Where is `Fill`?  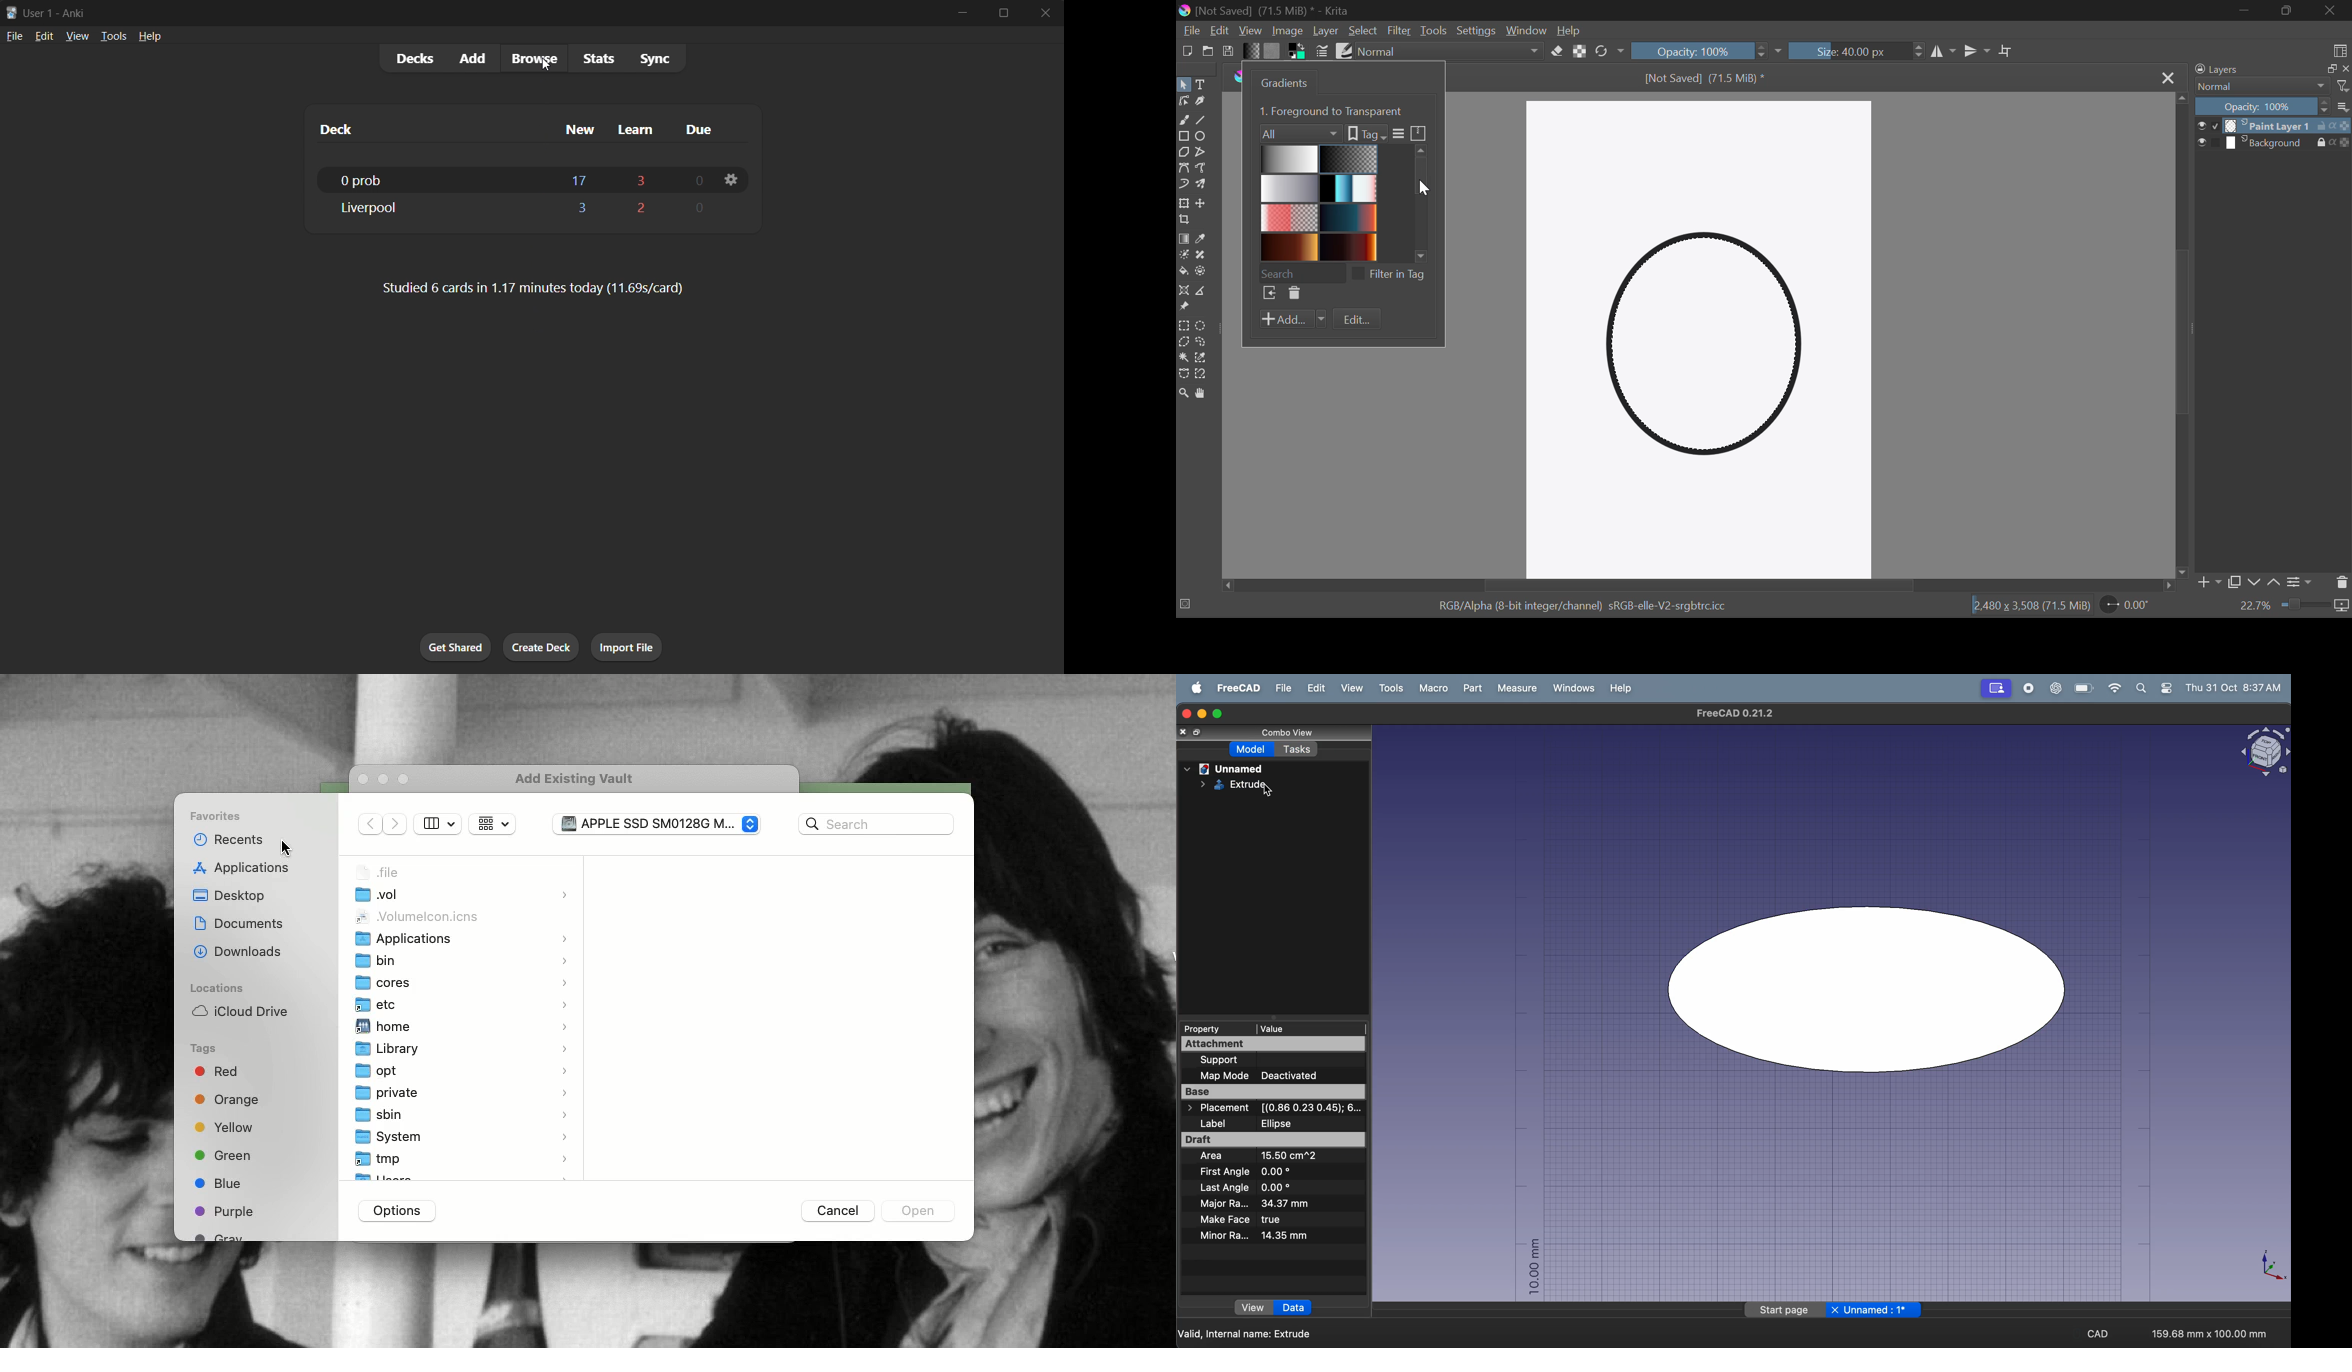
Fill is located at coordinates (1184, 273).